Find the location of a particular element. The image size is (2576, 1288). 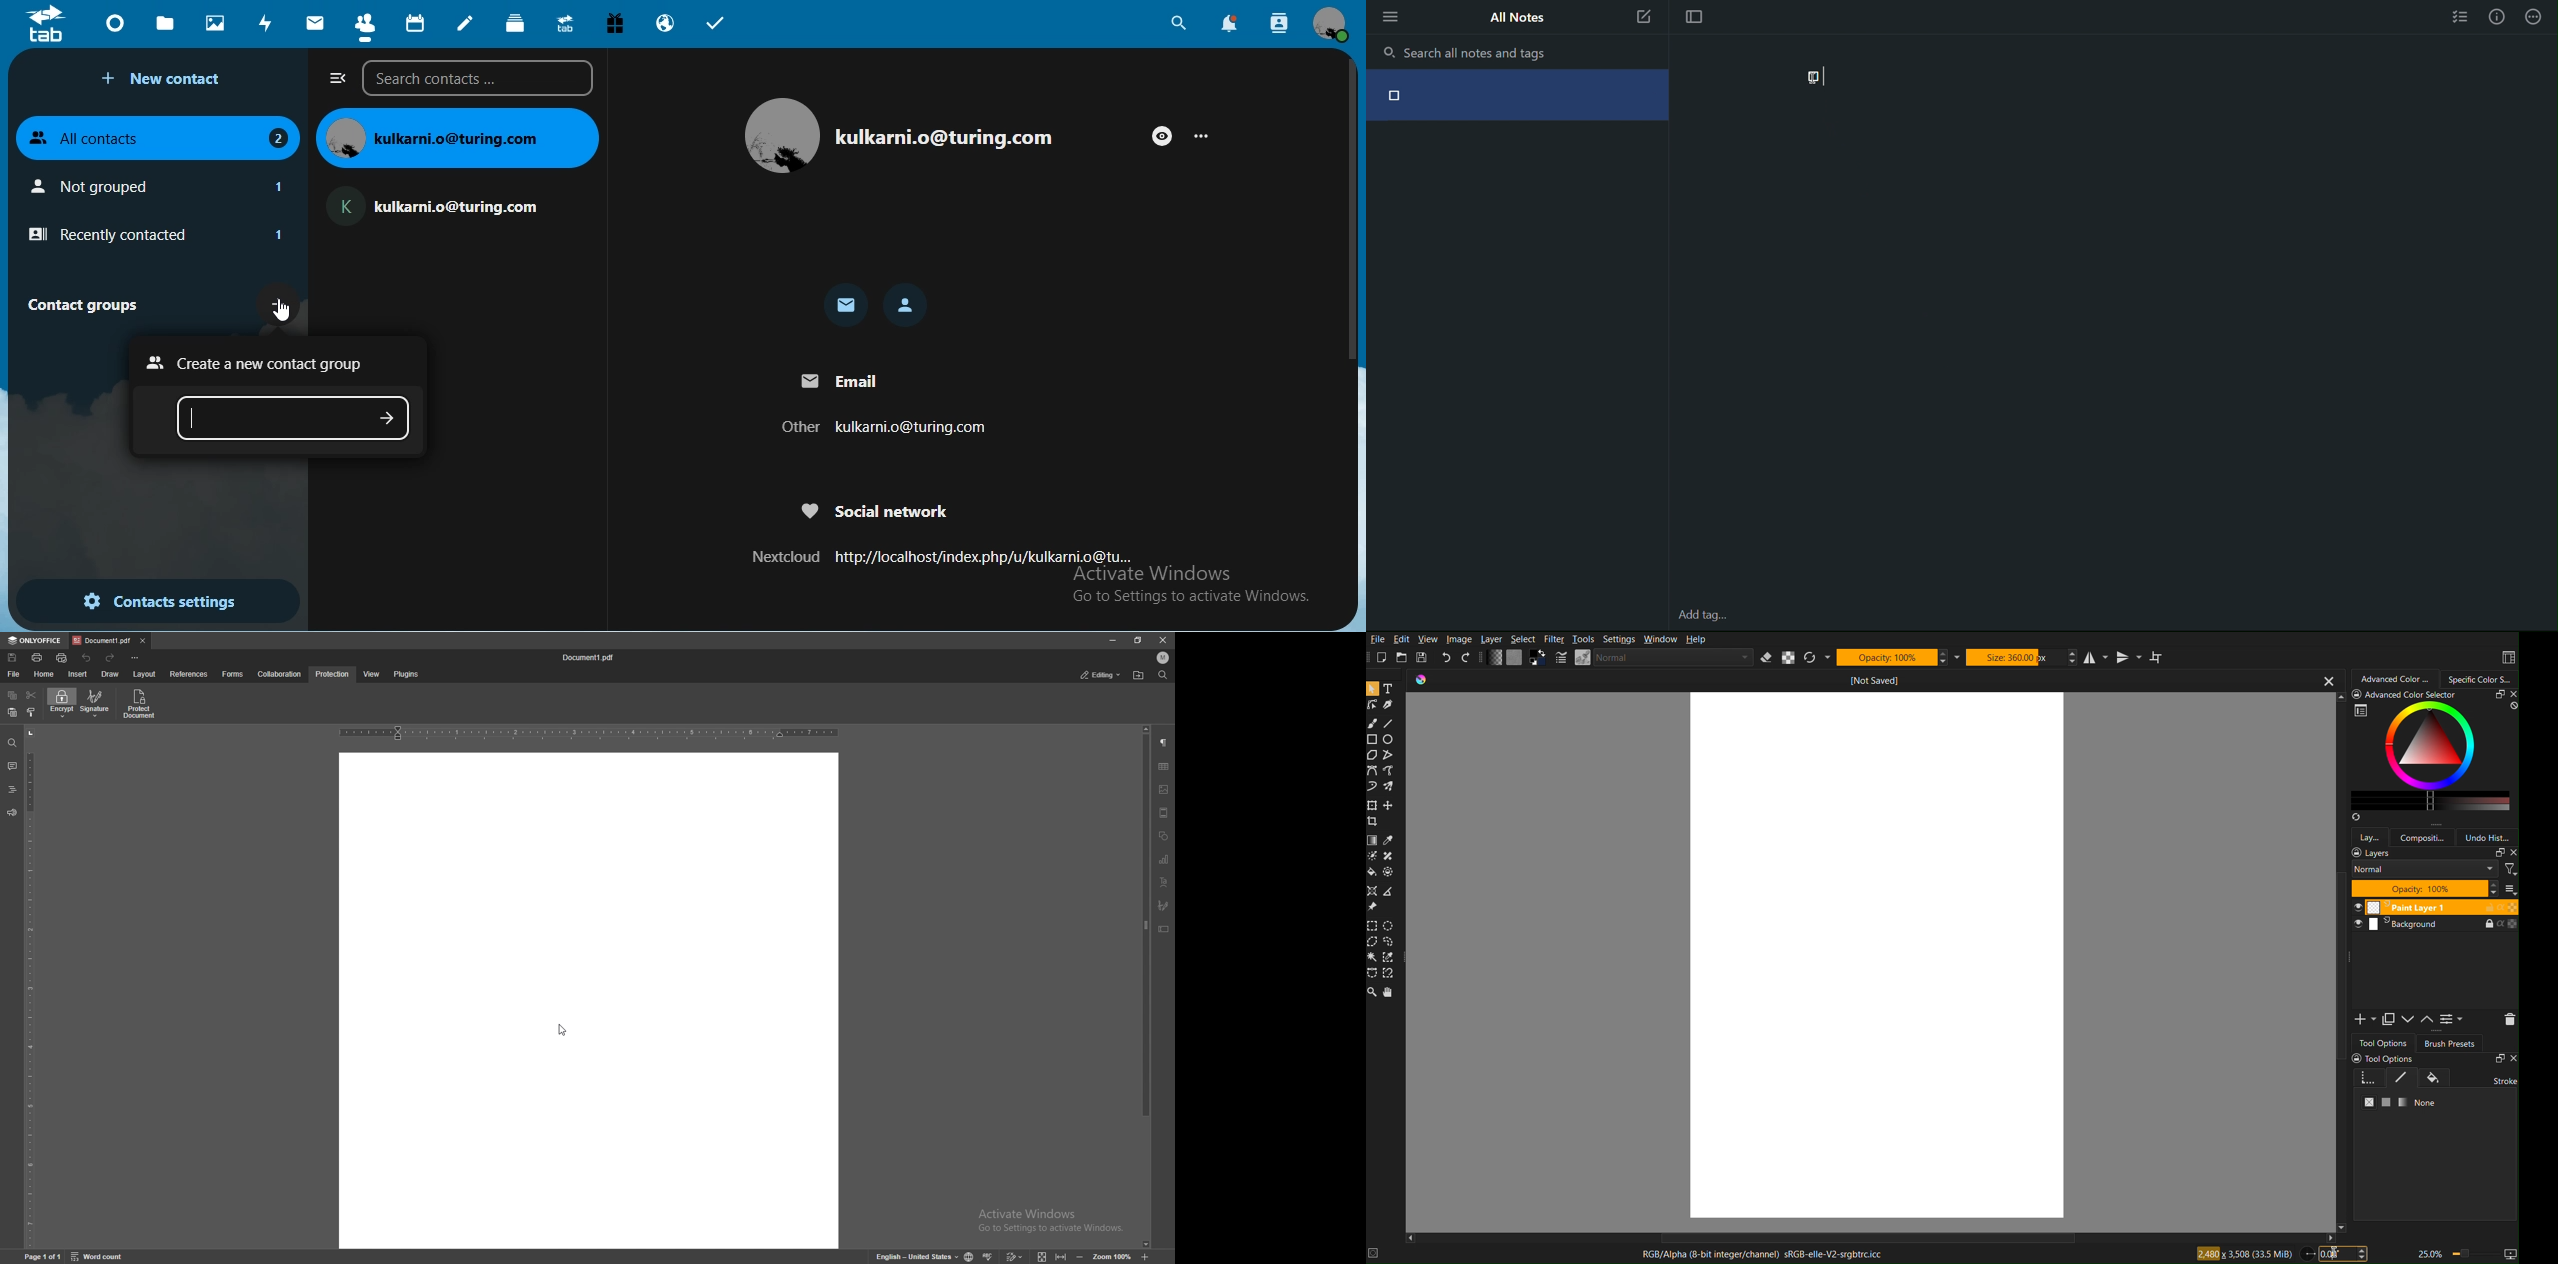

Info is located at coordinates (2540, 17).